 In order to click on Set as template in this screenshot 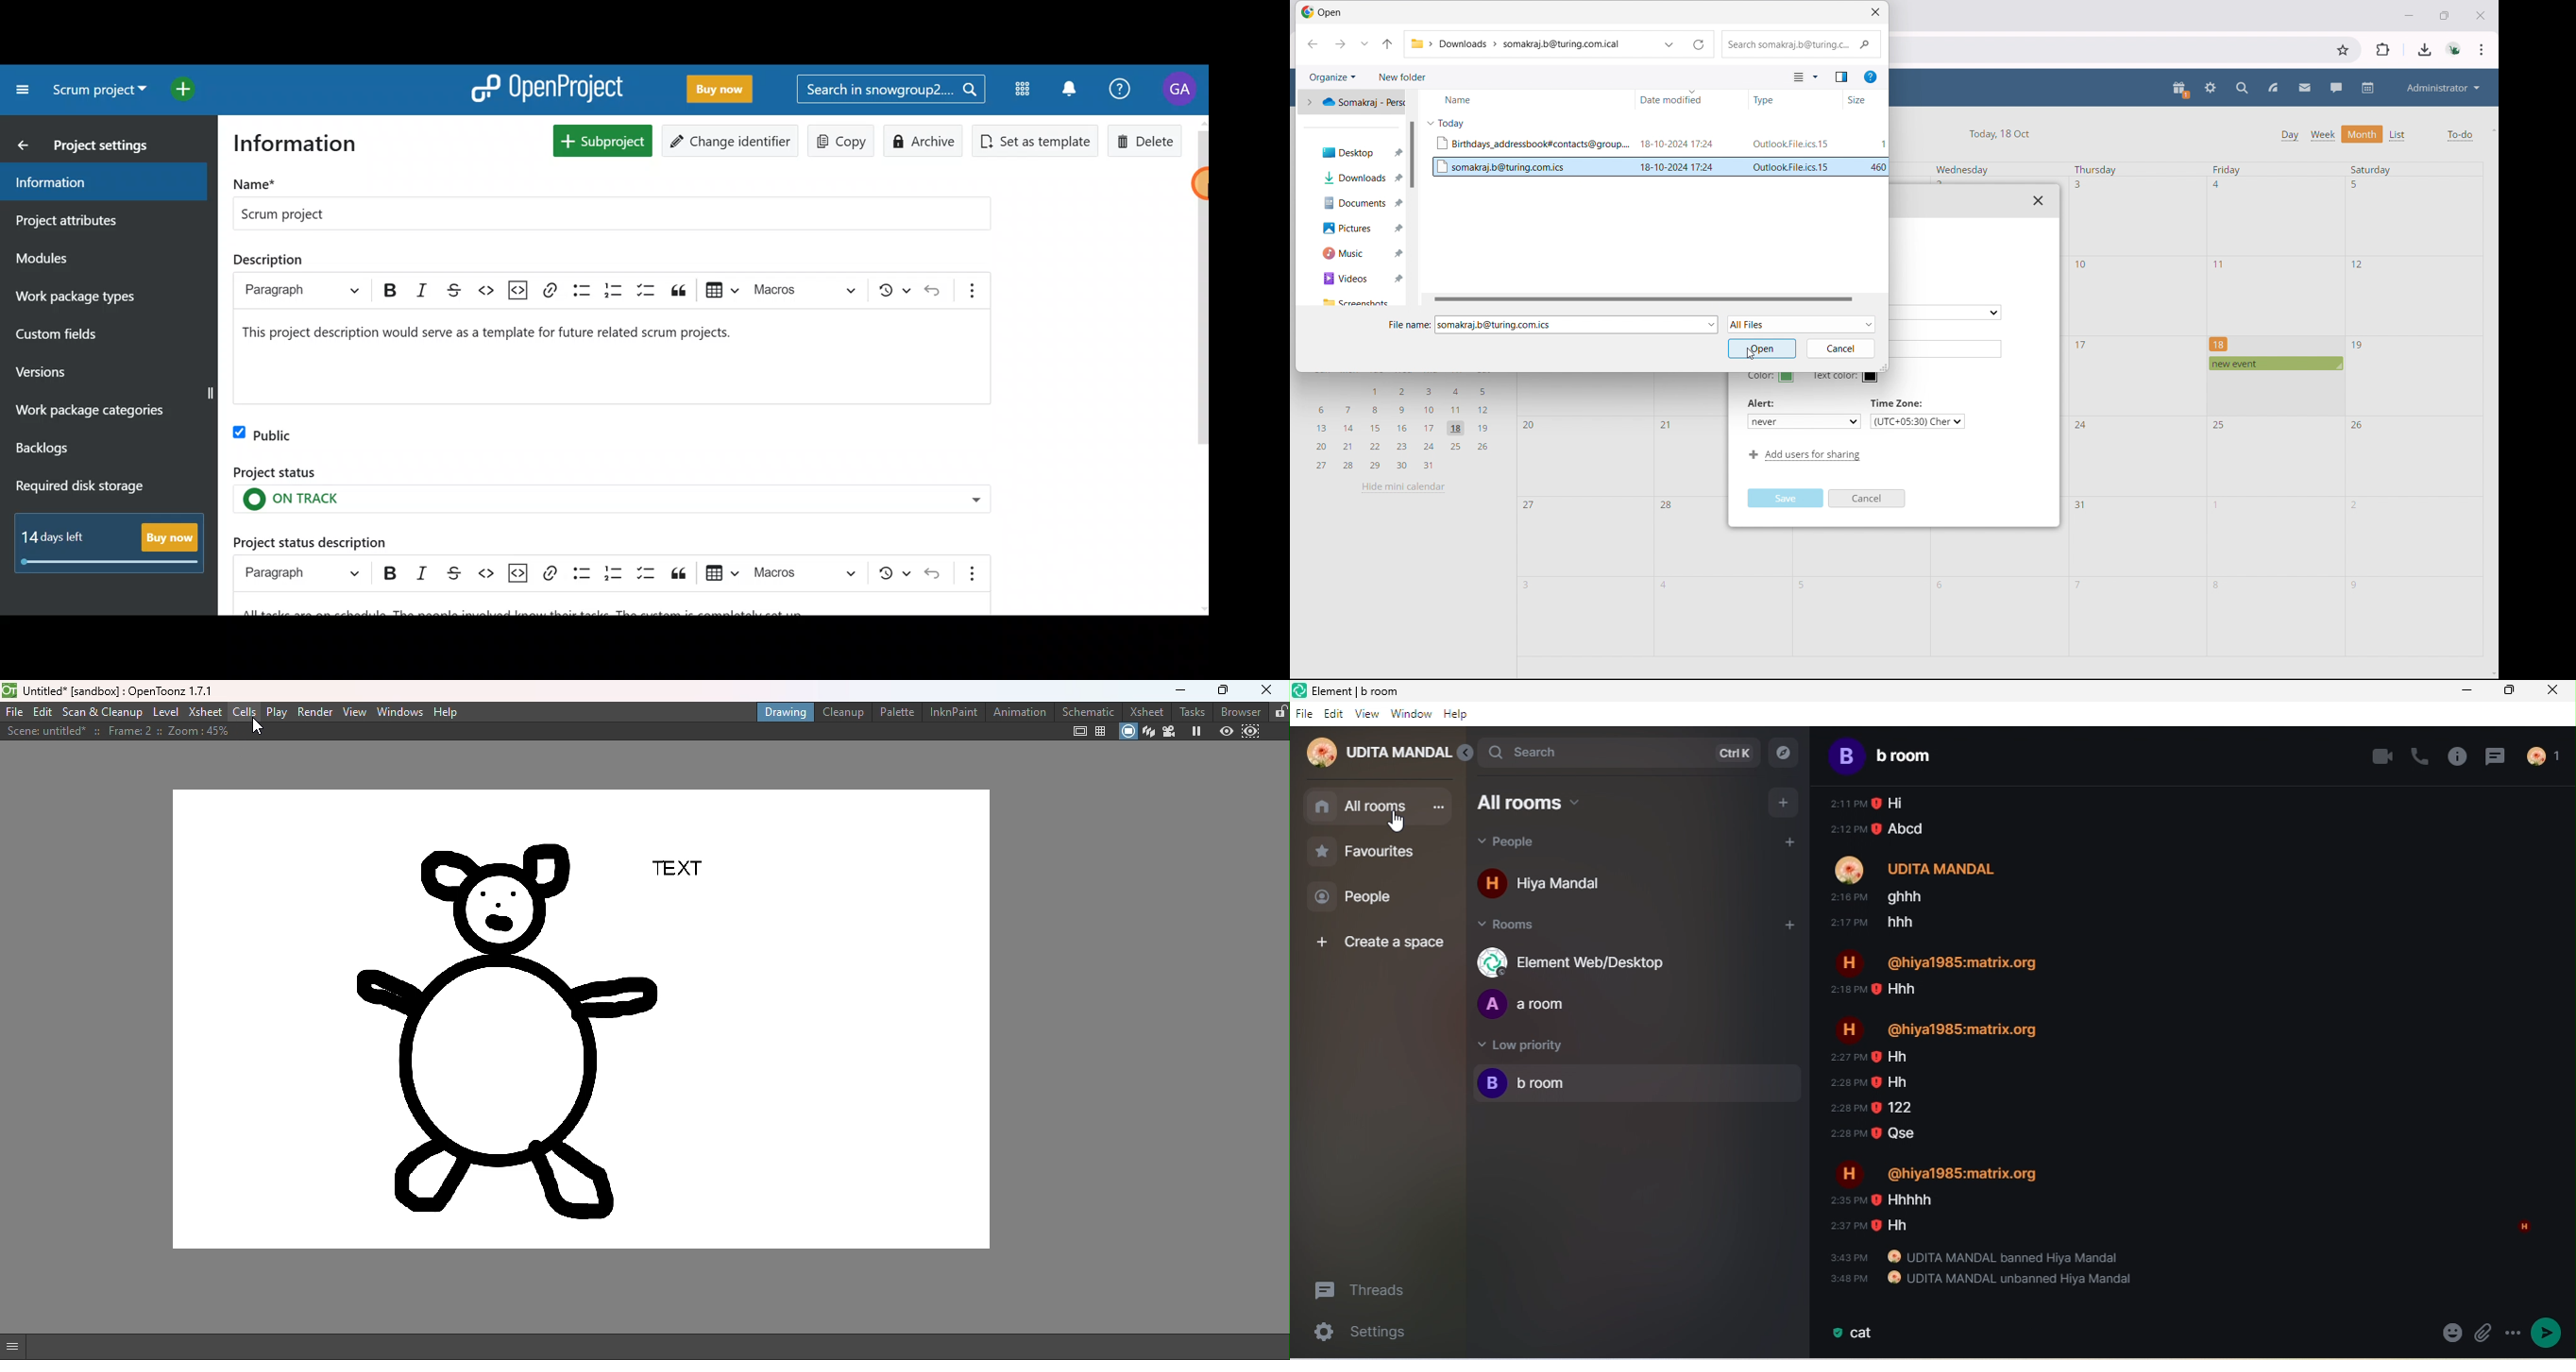, I will do `click(1038, 143)`.